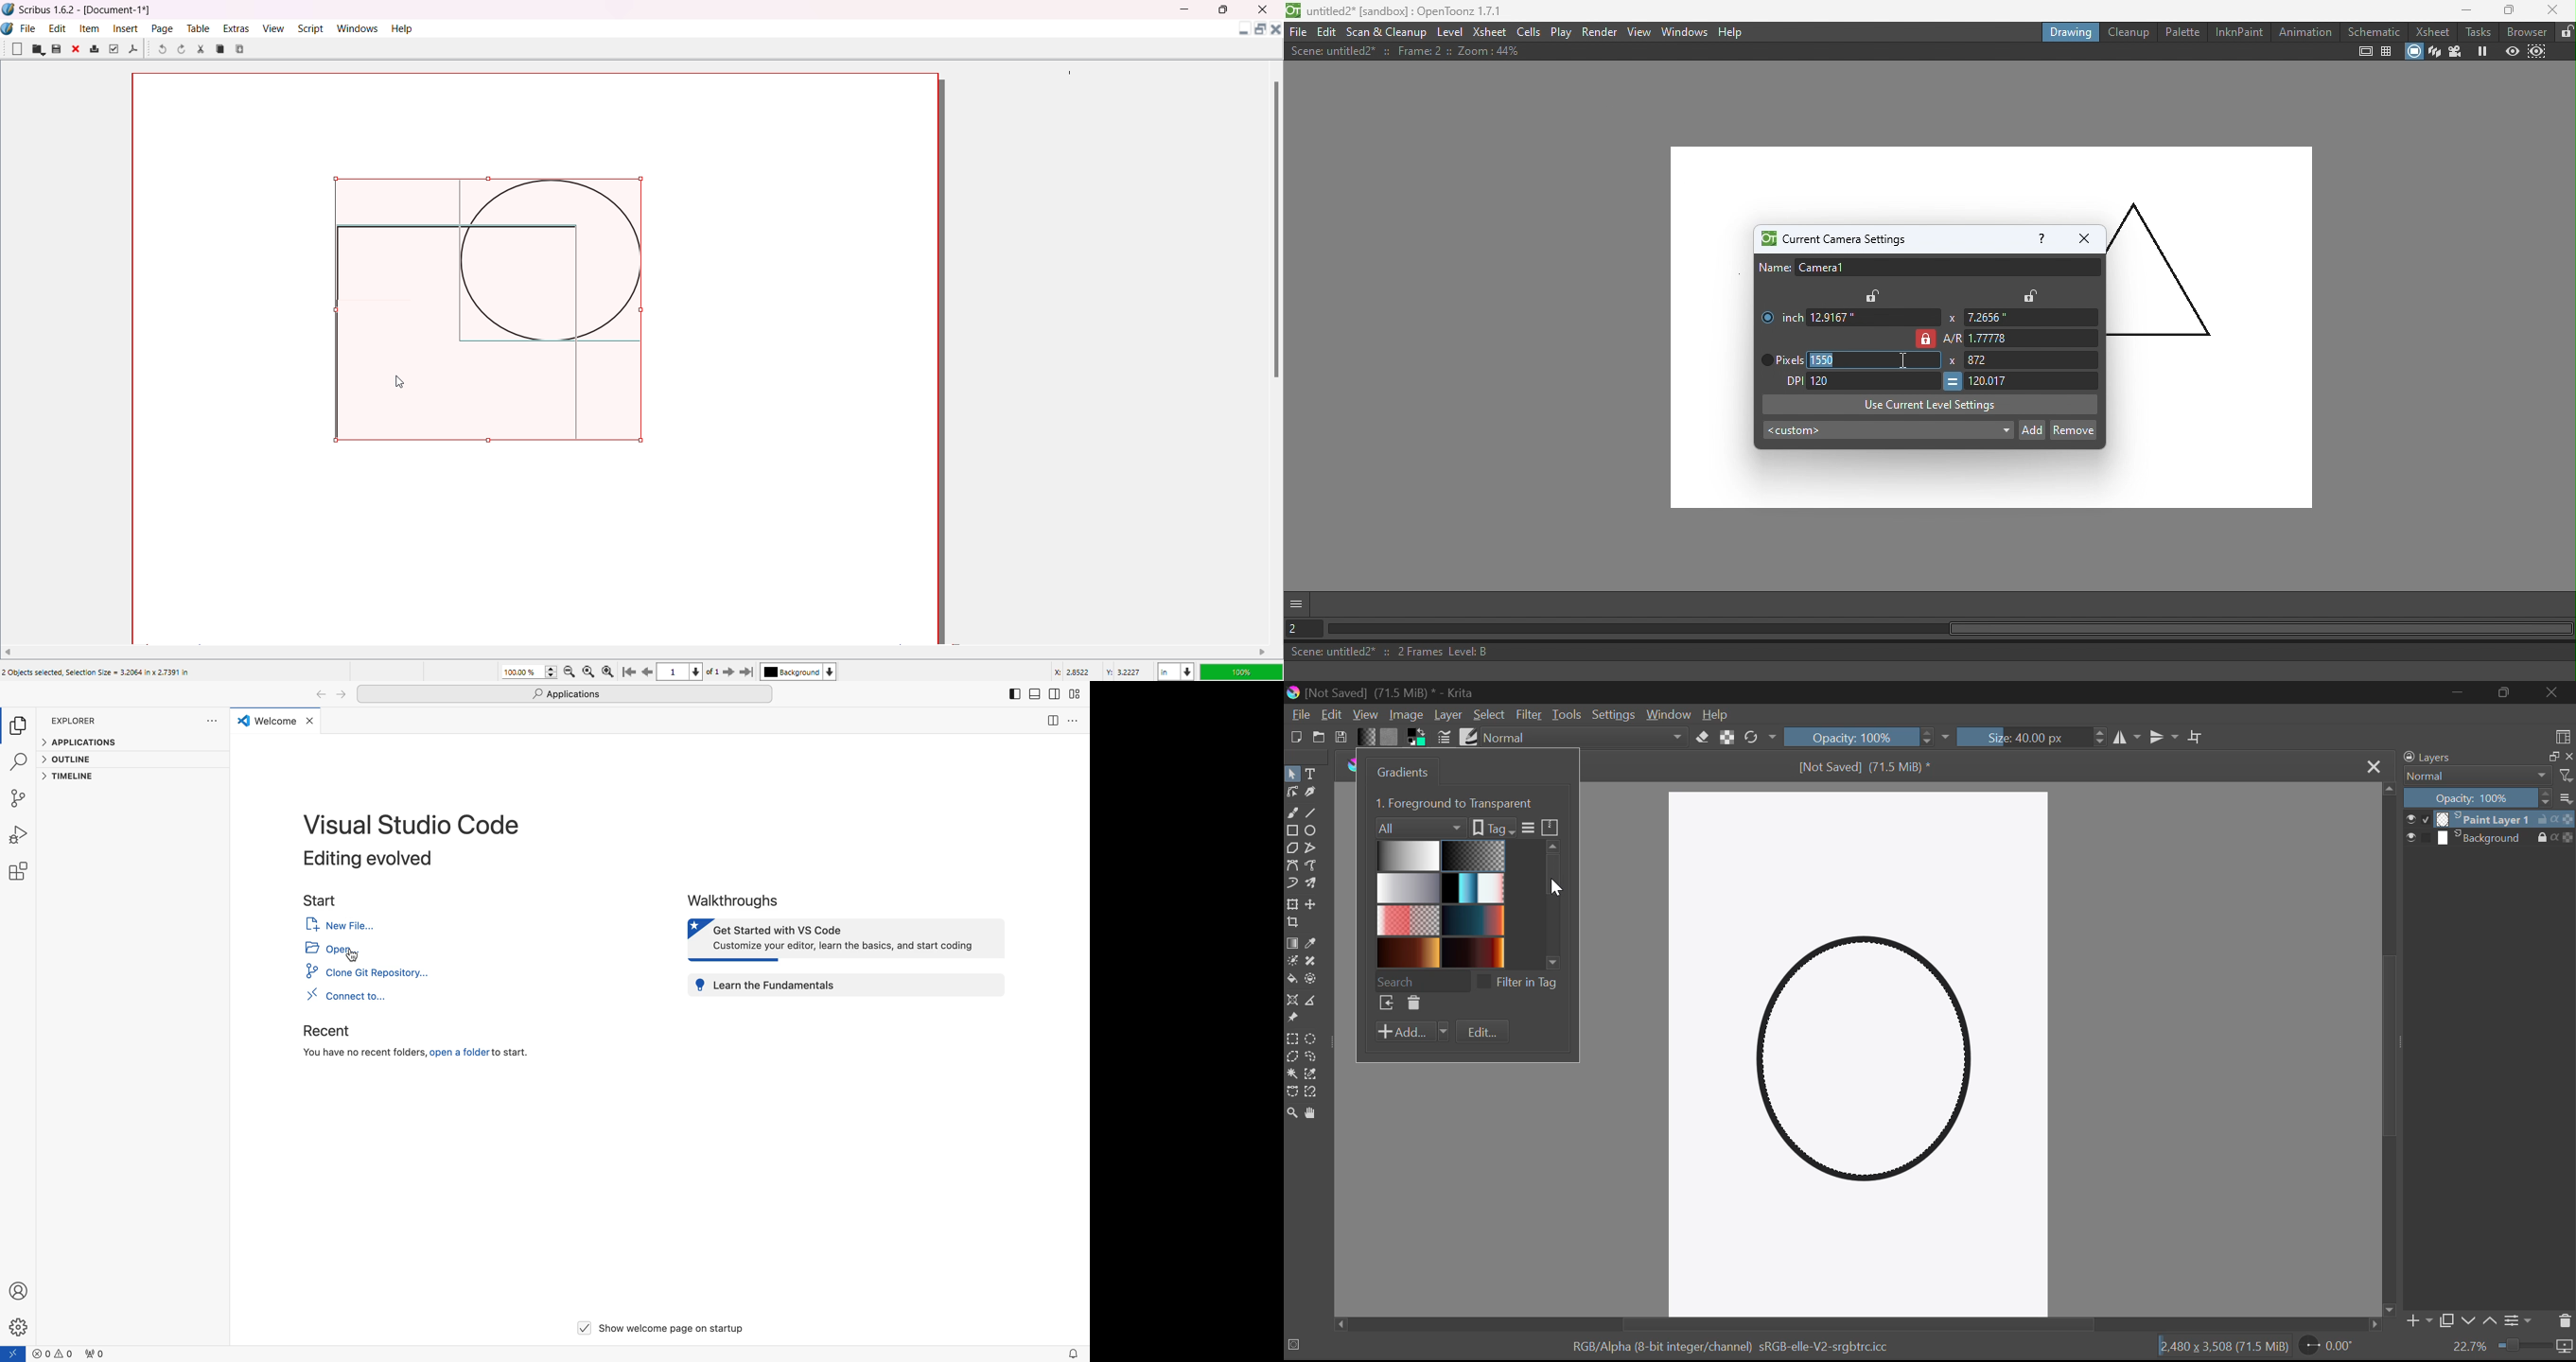 The image size is (2576, 1372). Describe the element at coordinates (1413, 1032) in the screenshot. I see `Add` at that location.